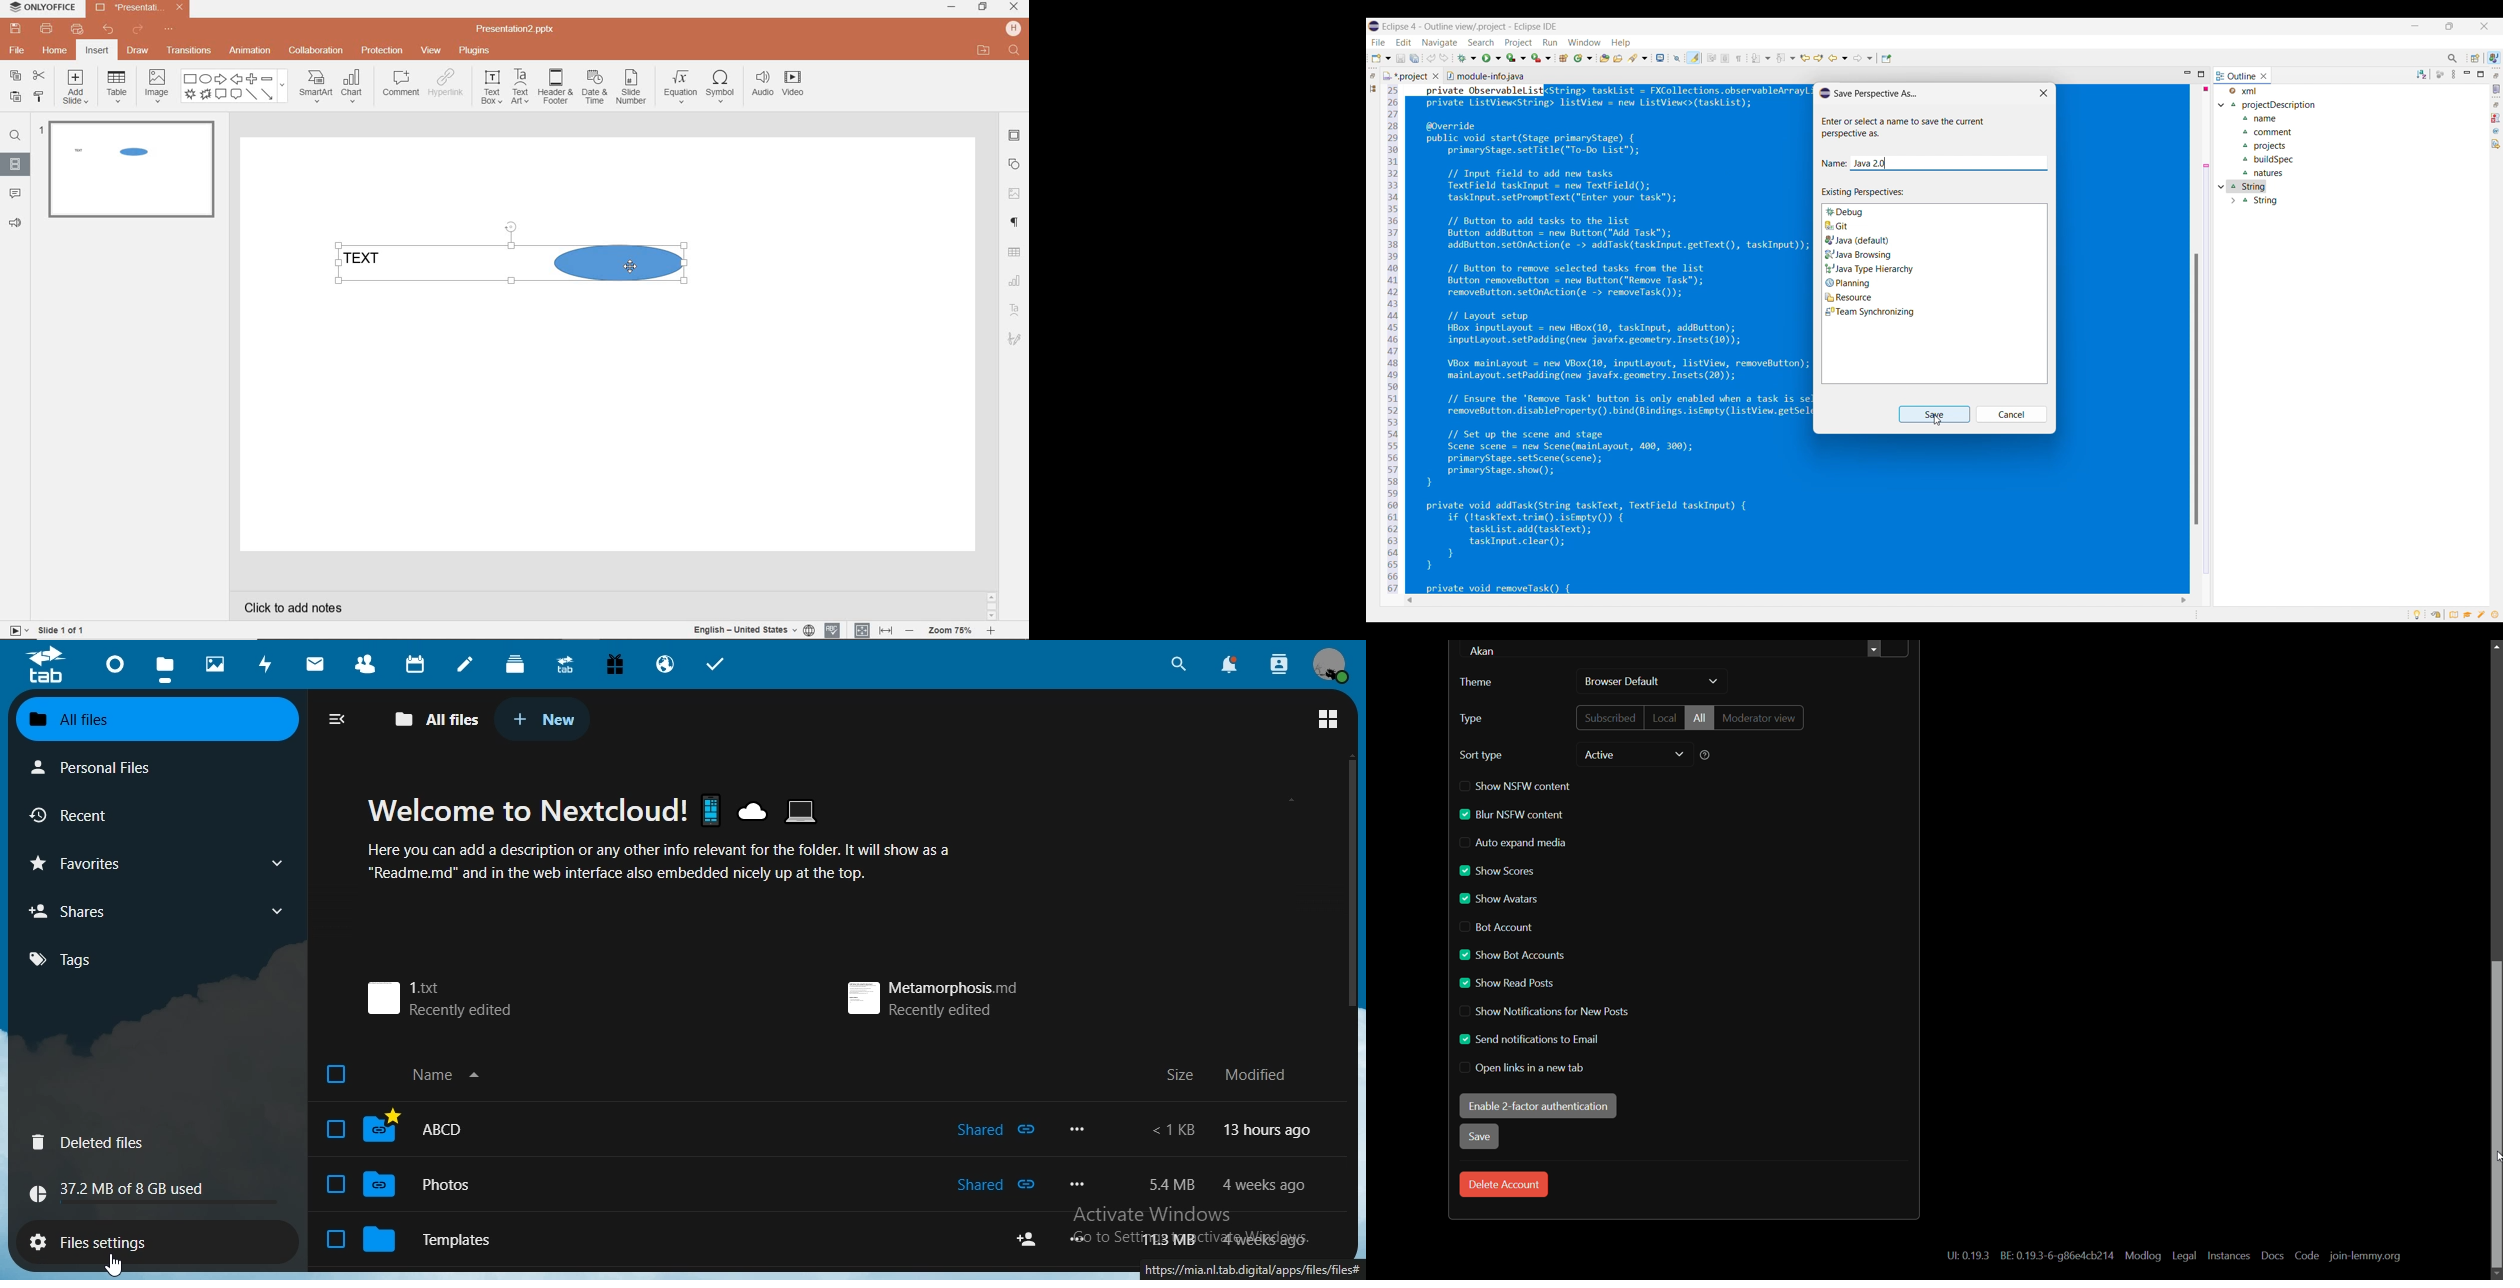 This screenshot has height=1288, width=2520. I want to click on SLIDES, so click(16, 163).